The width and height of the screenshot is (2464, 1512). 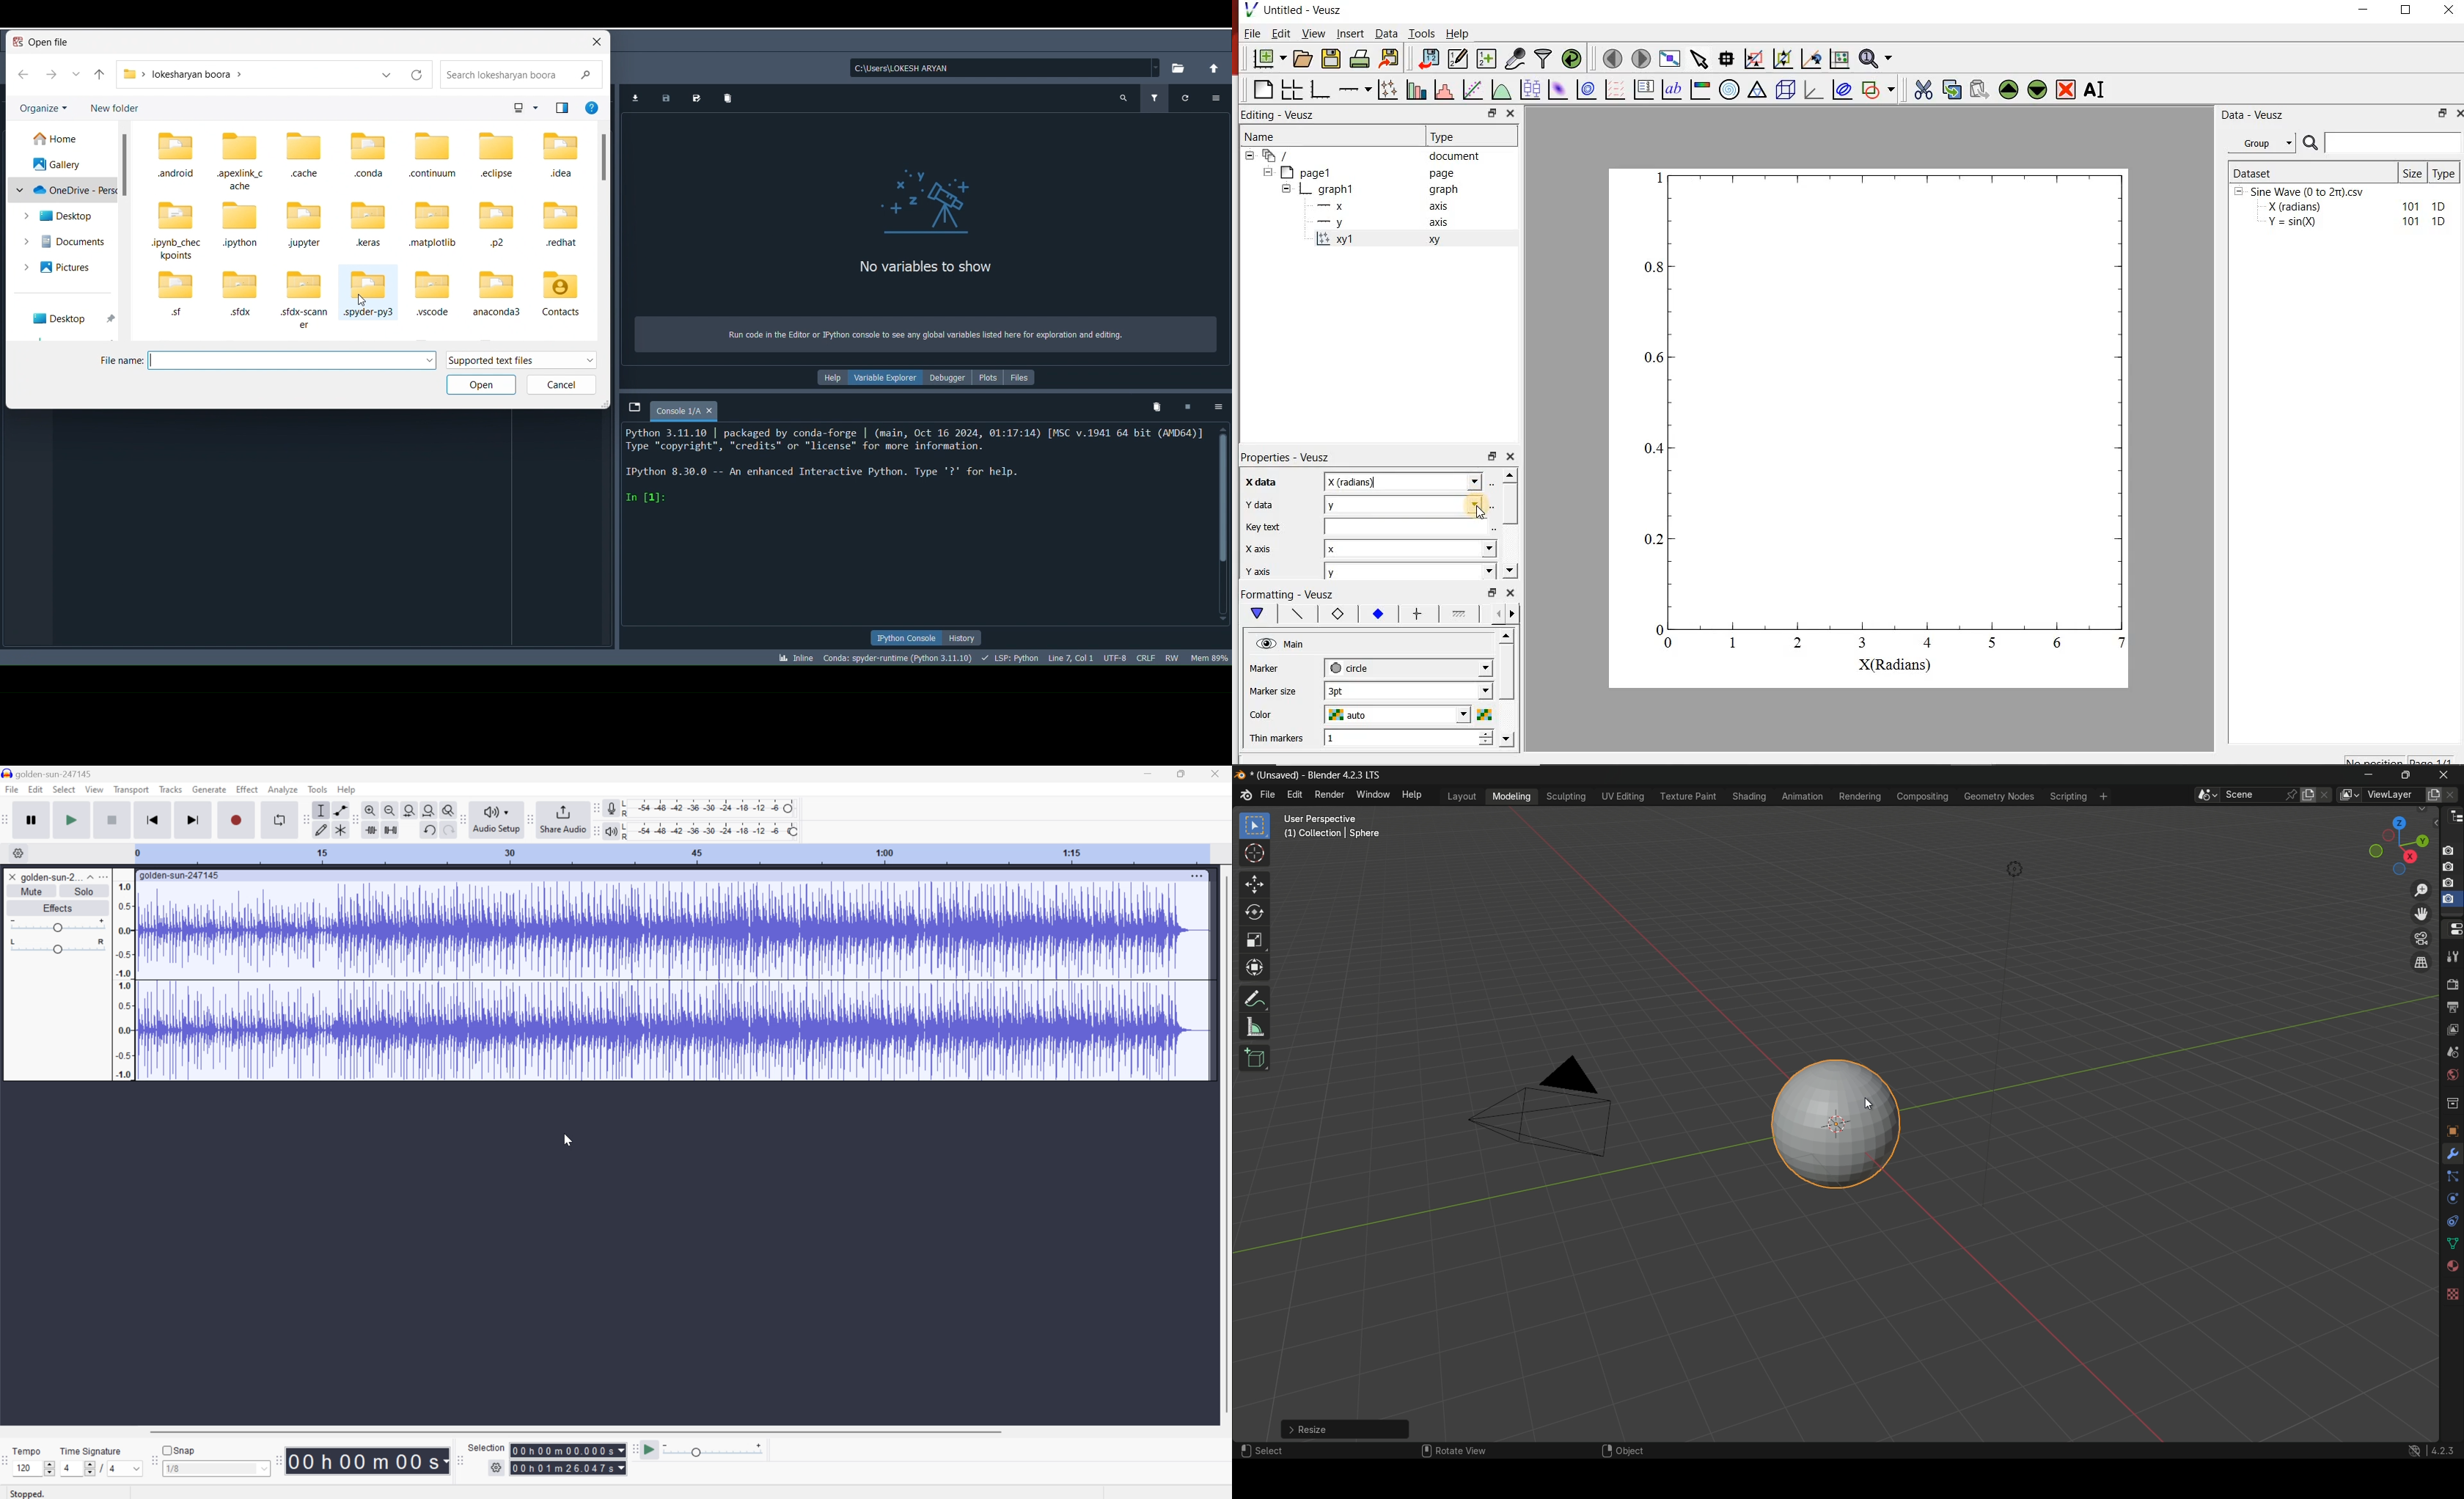 I want to click on Run code in the Editor or Python console to see any global variables listed here for exploration and editing., so click(x=925, y=334).